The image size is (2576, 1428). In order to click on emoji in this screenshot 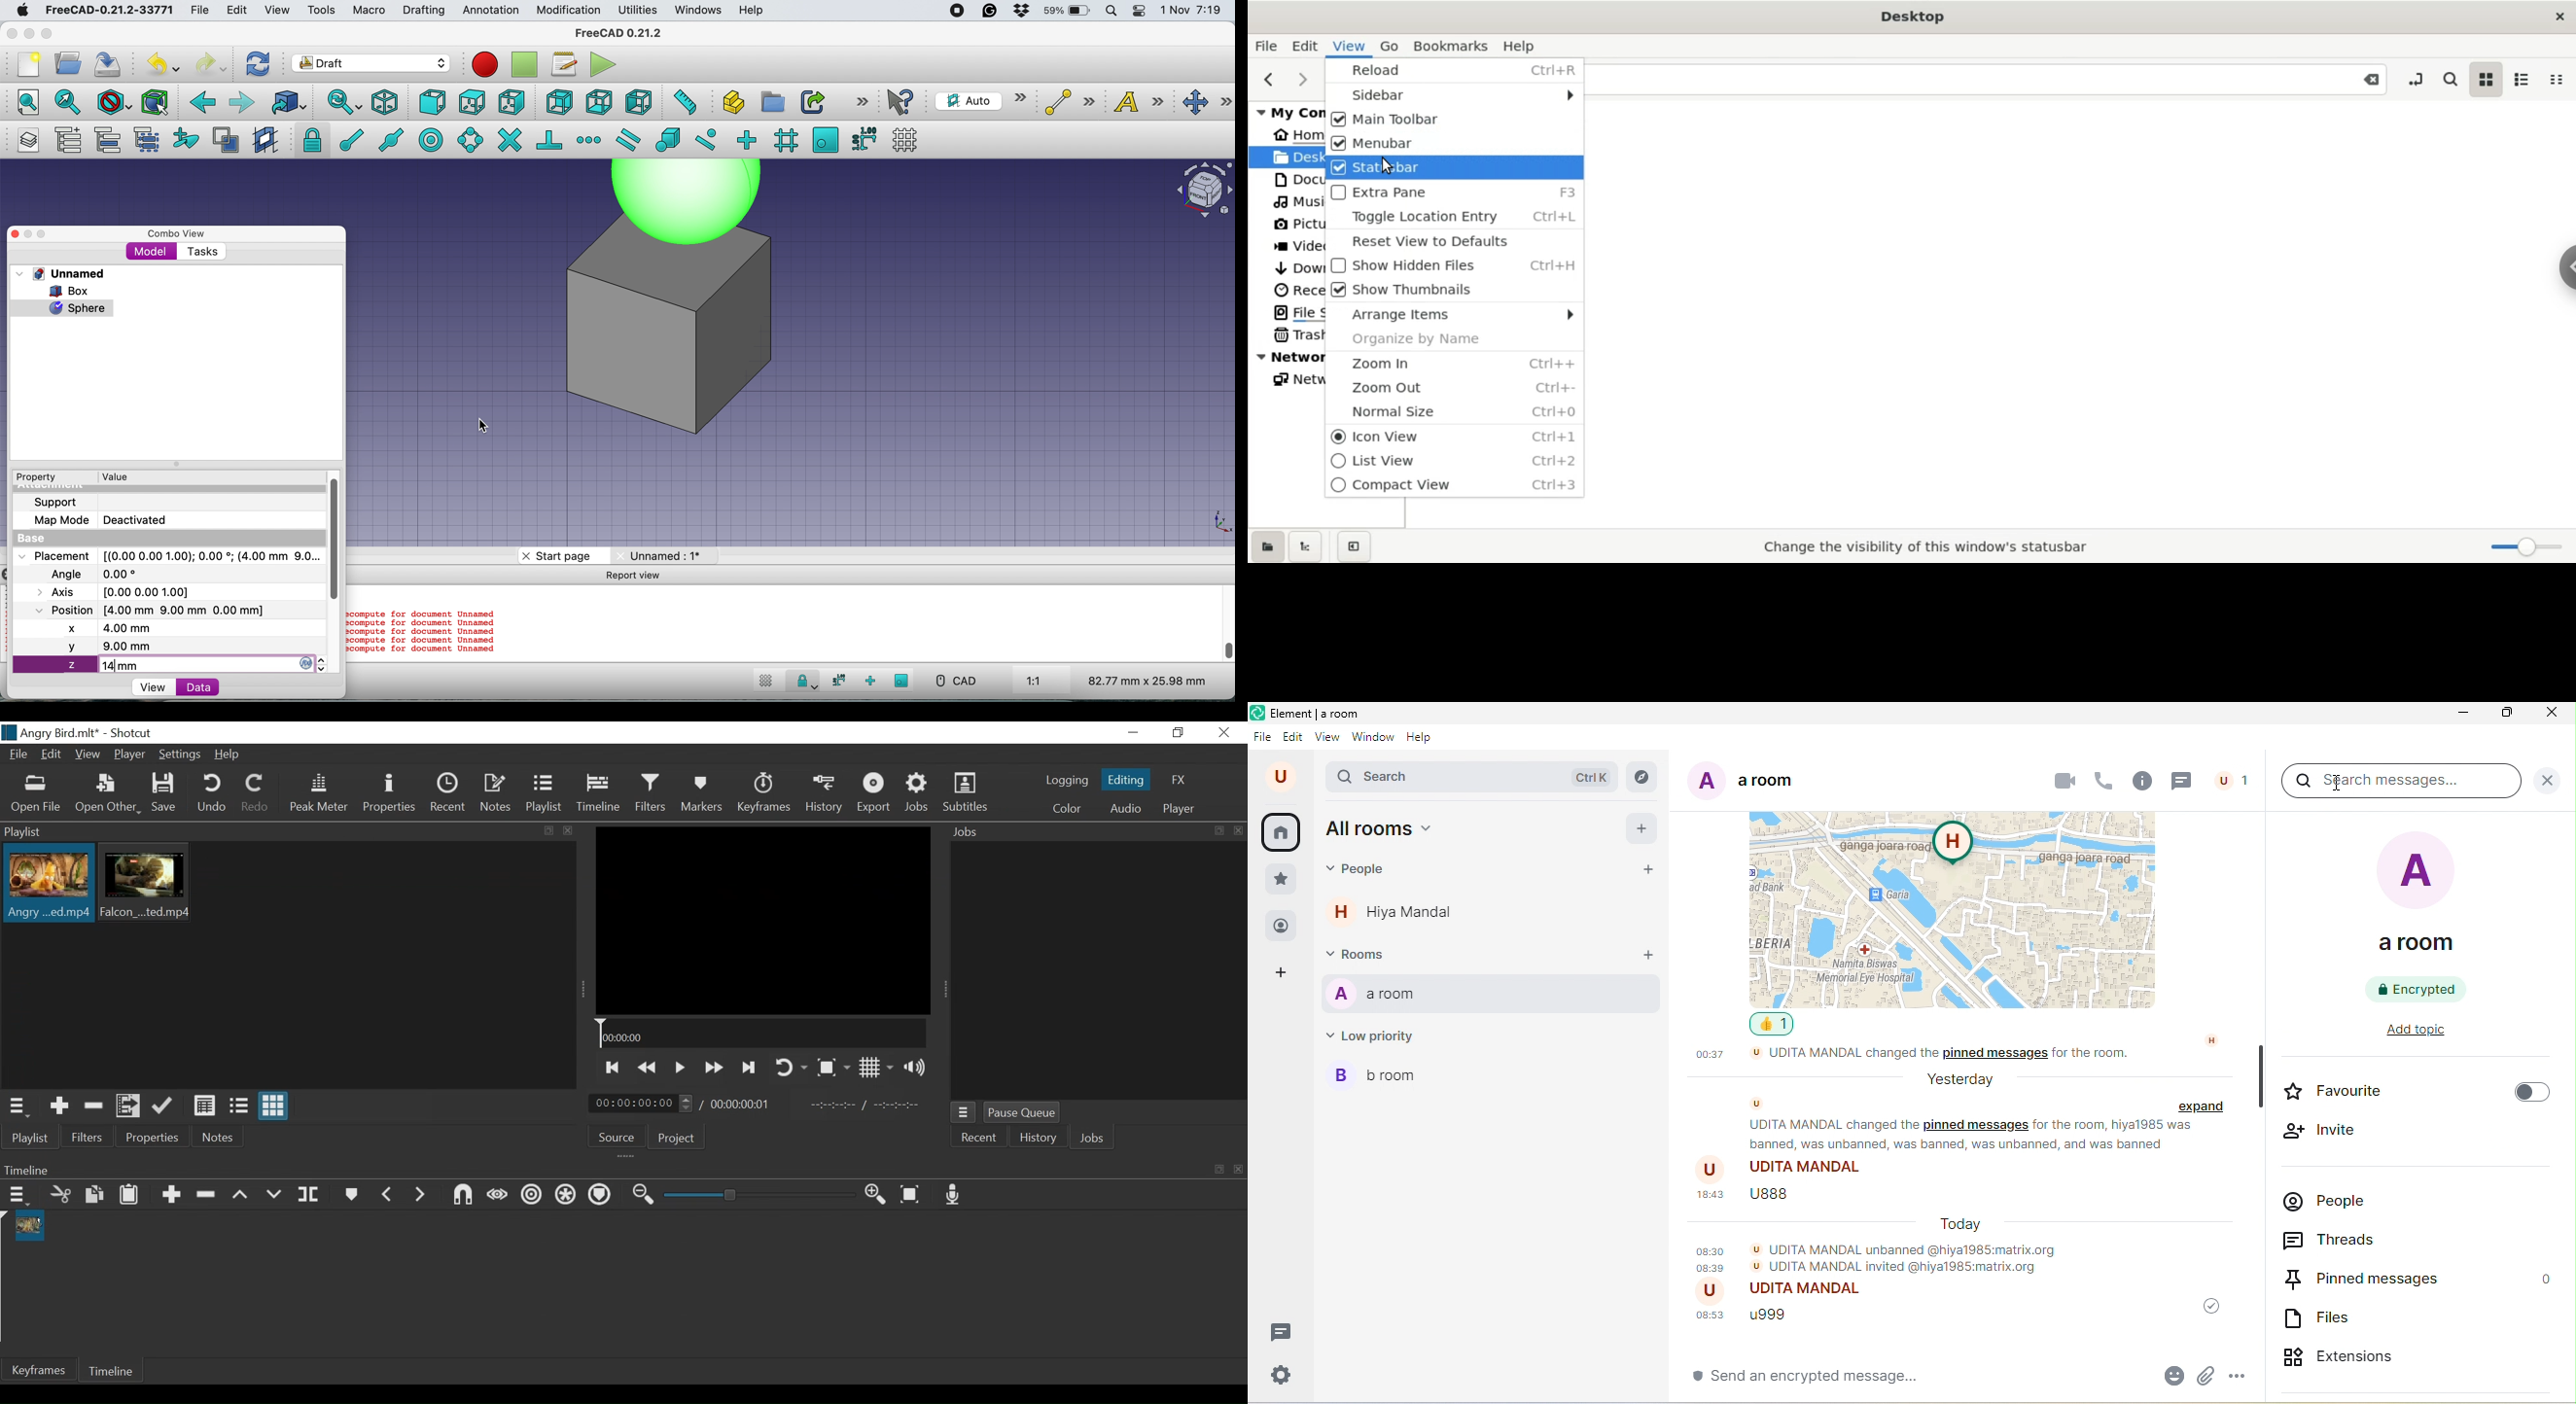, I will do `click(2169, 1375)`.